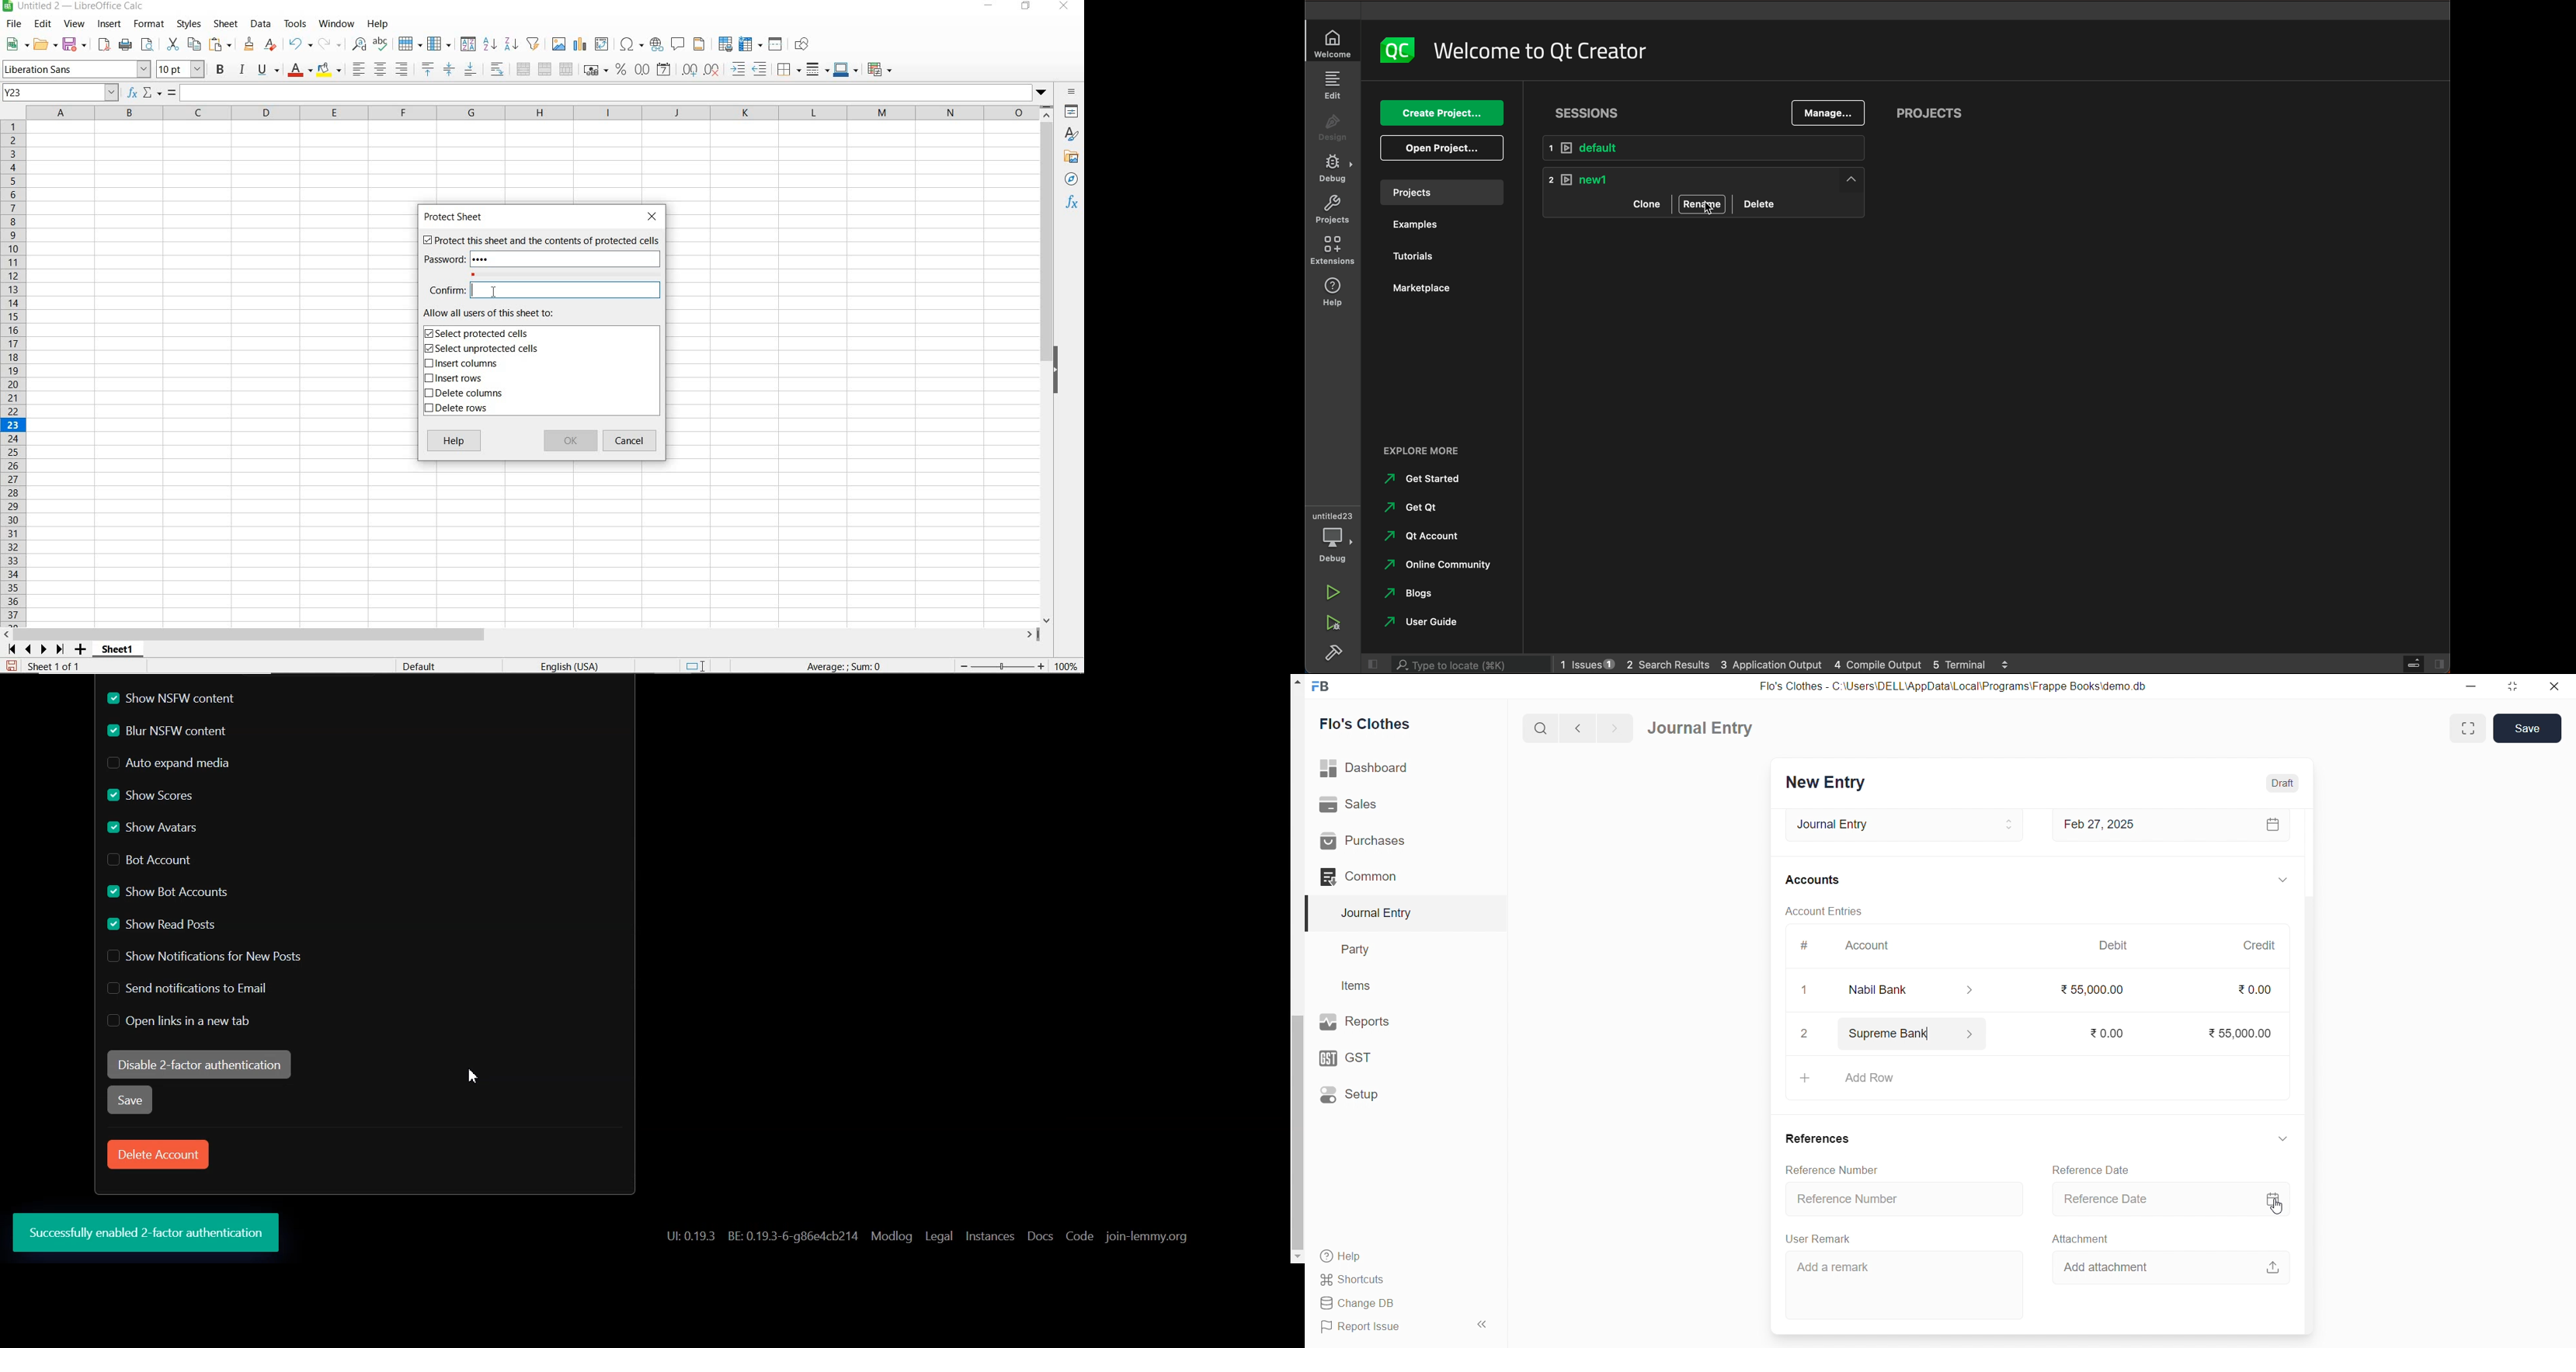 This screenshot has width=2576, height=1372. What do you see at coordinates (2035, 1078) in the screenshot?
I see `+ Add Row` at bounding box center [2035, 1078].